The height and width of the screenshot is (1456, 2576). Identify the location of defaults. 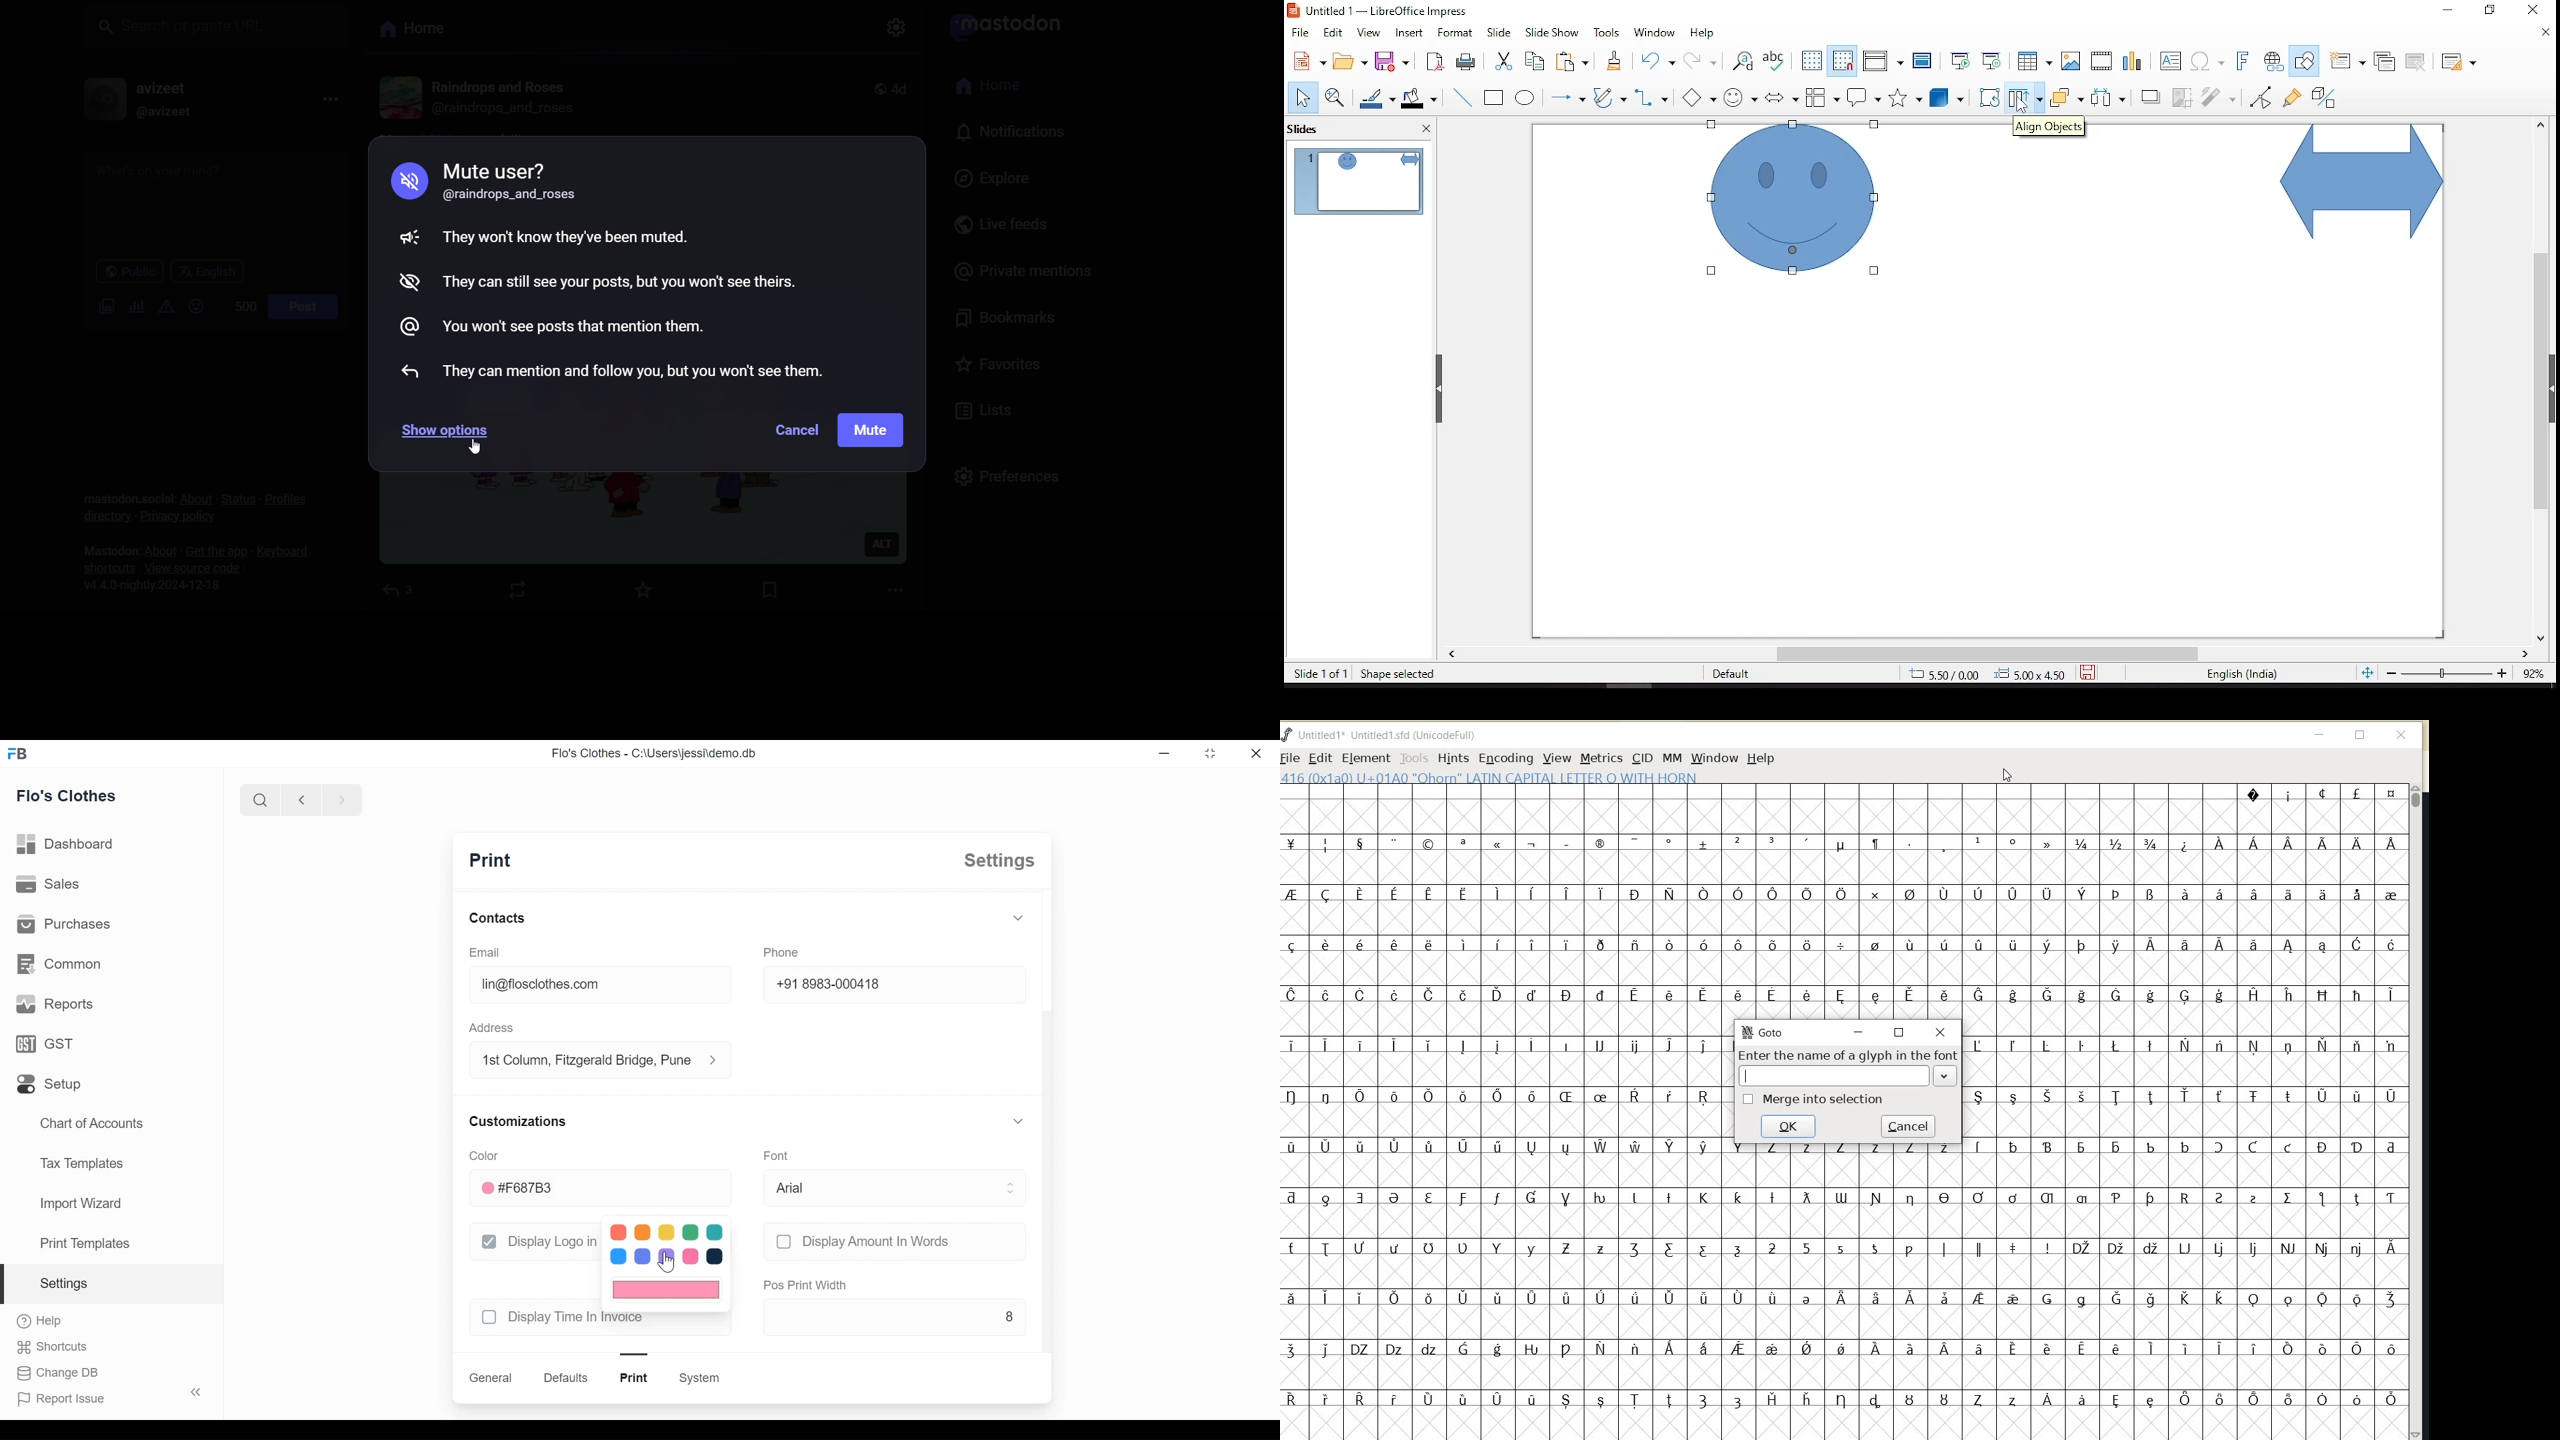
(567, 1378).